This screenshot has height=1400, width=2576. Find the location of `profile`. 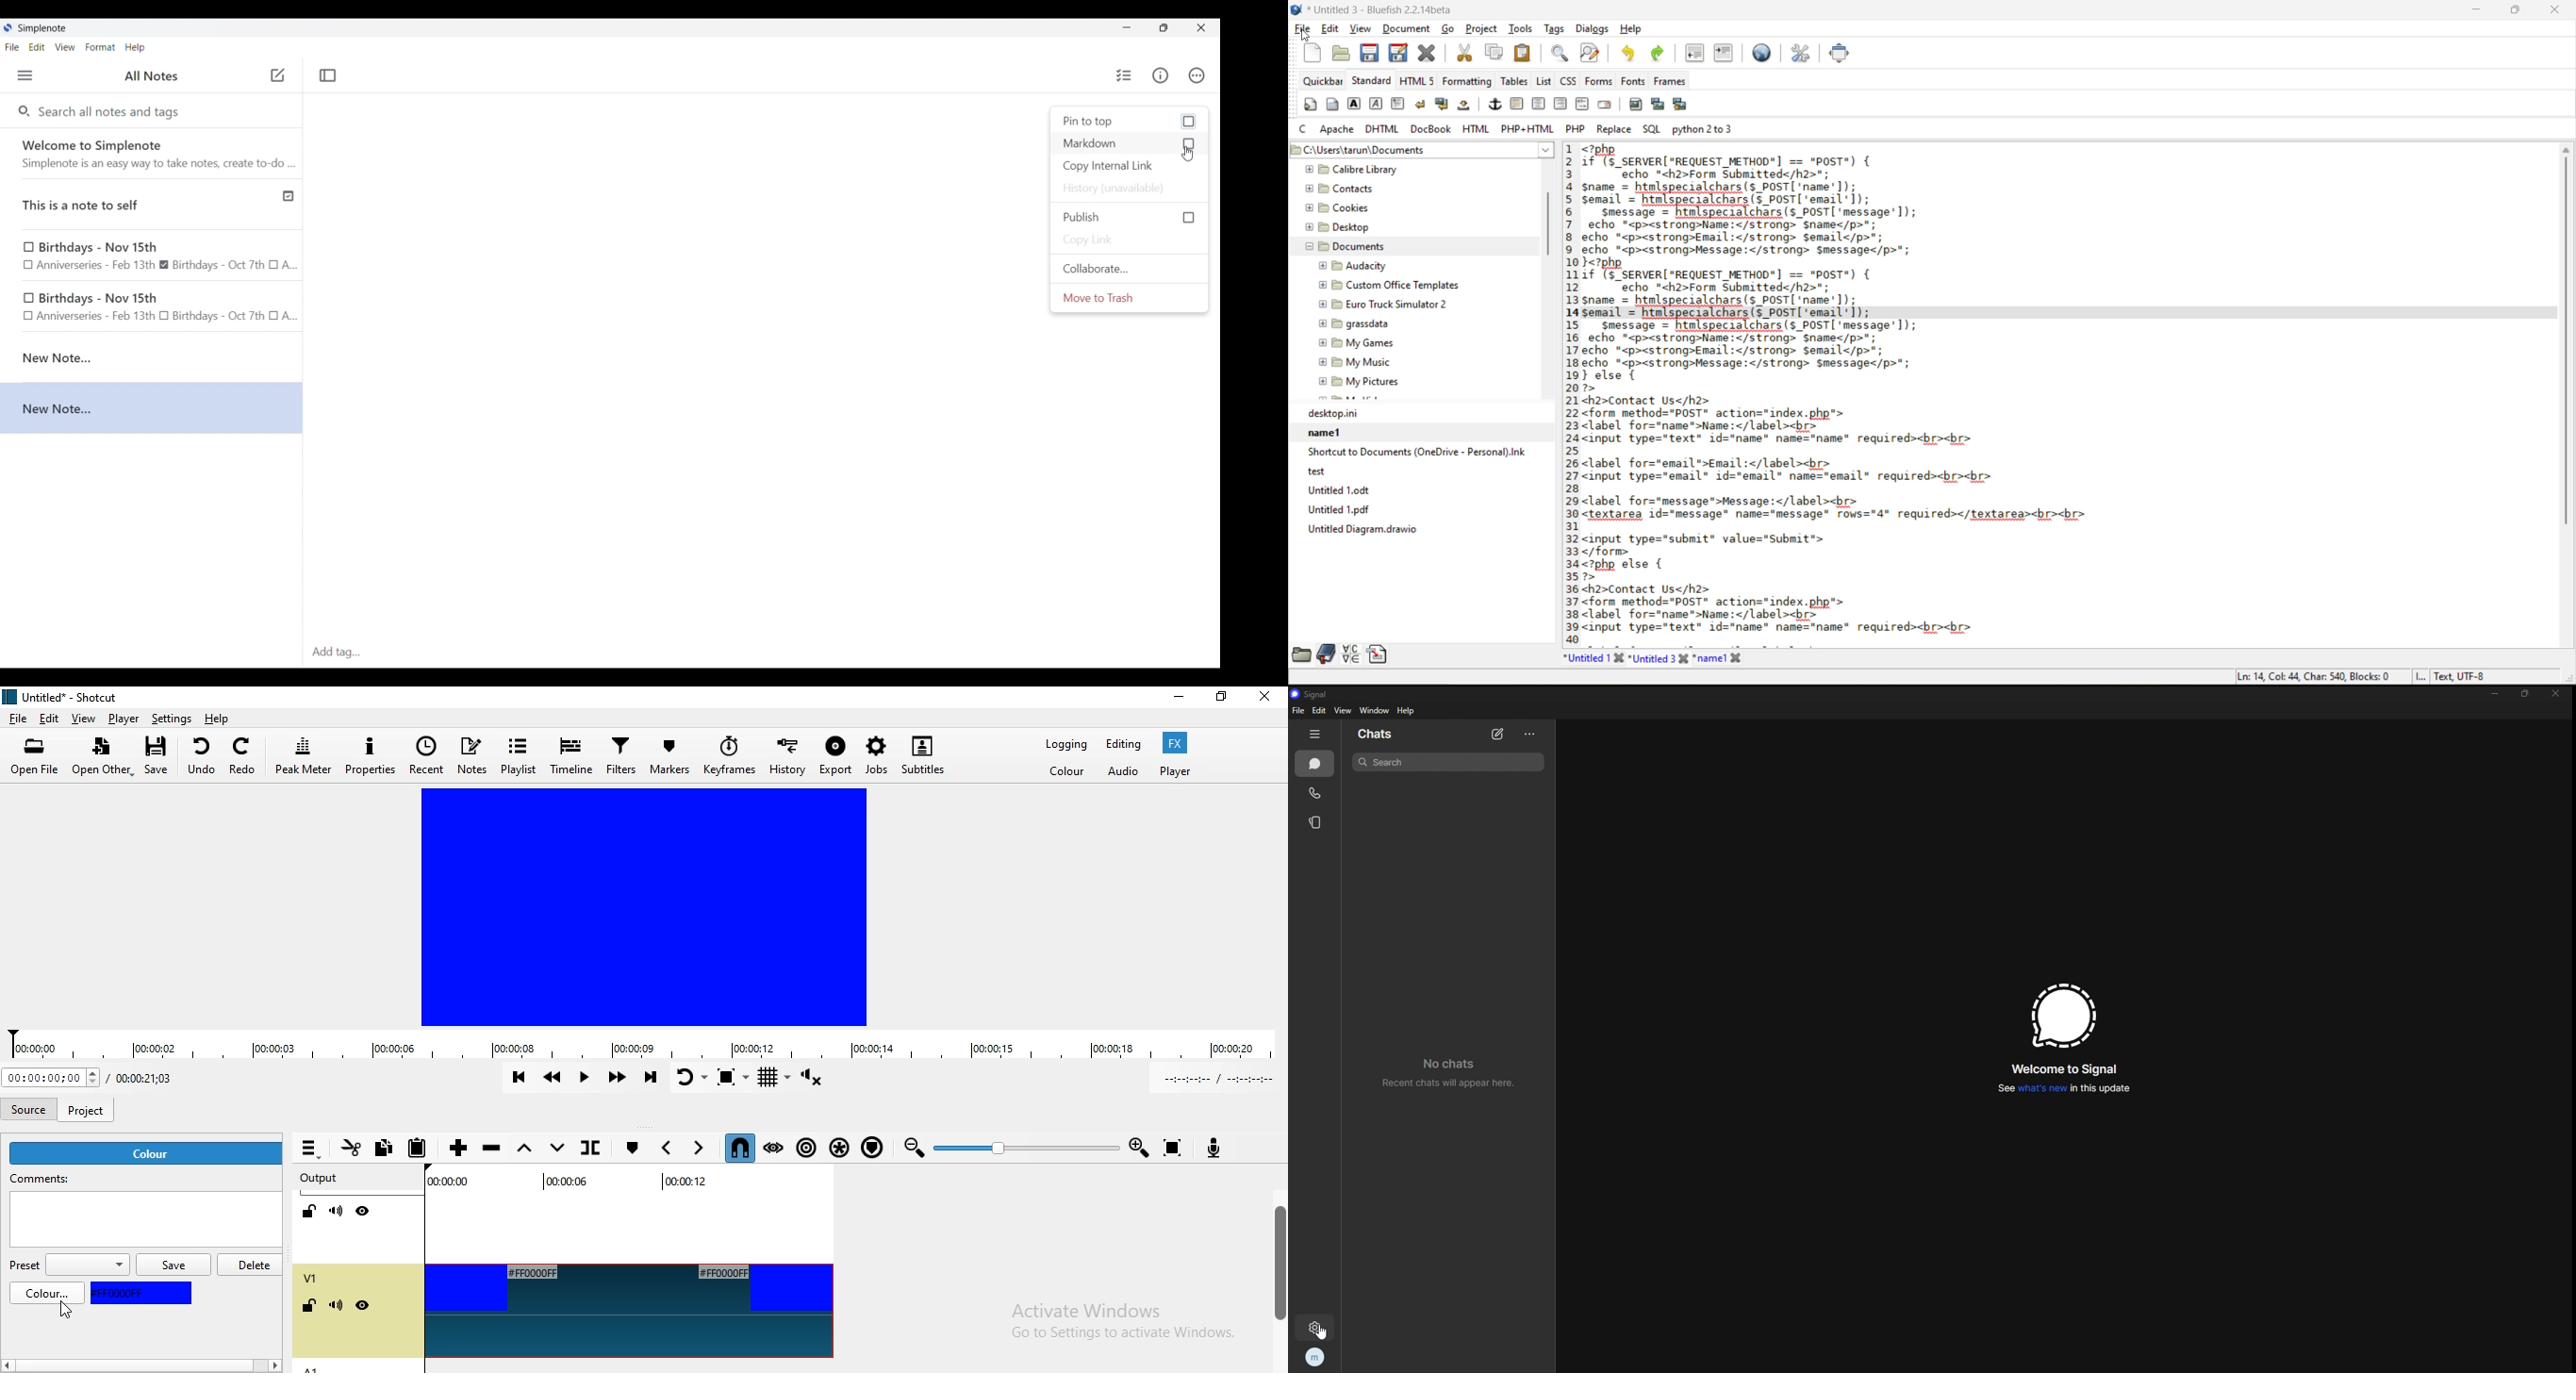

profile is located at coordinates (1313, 1358).